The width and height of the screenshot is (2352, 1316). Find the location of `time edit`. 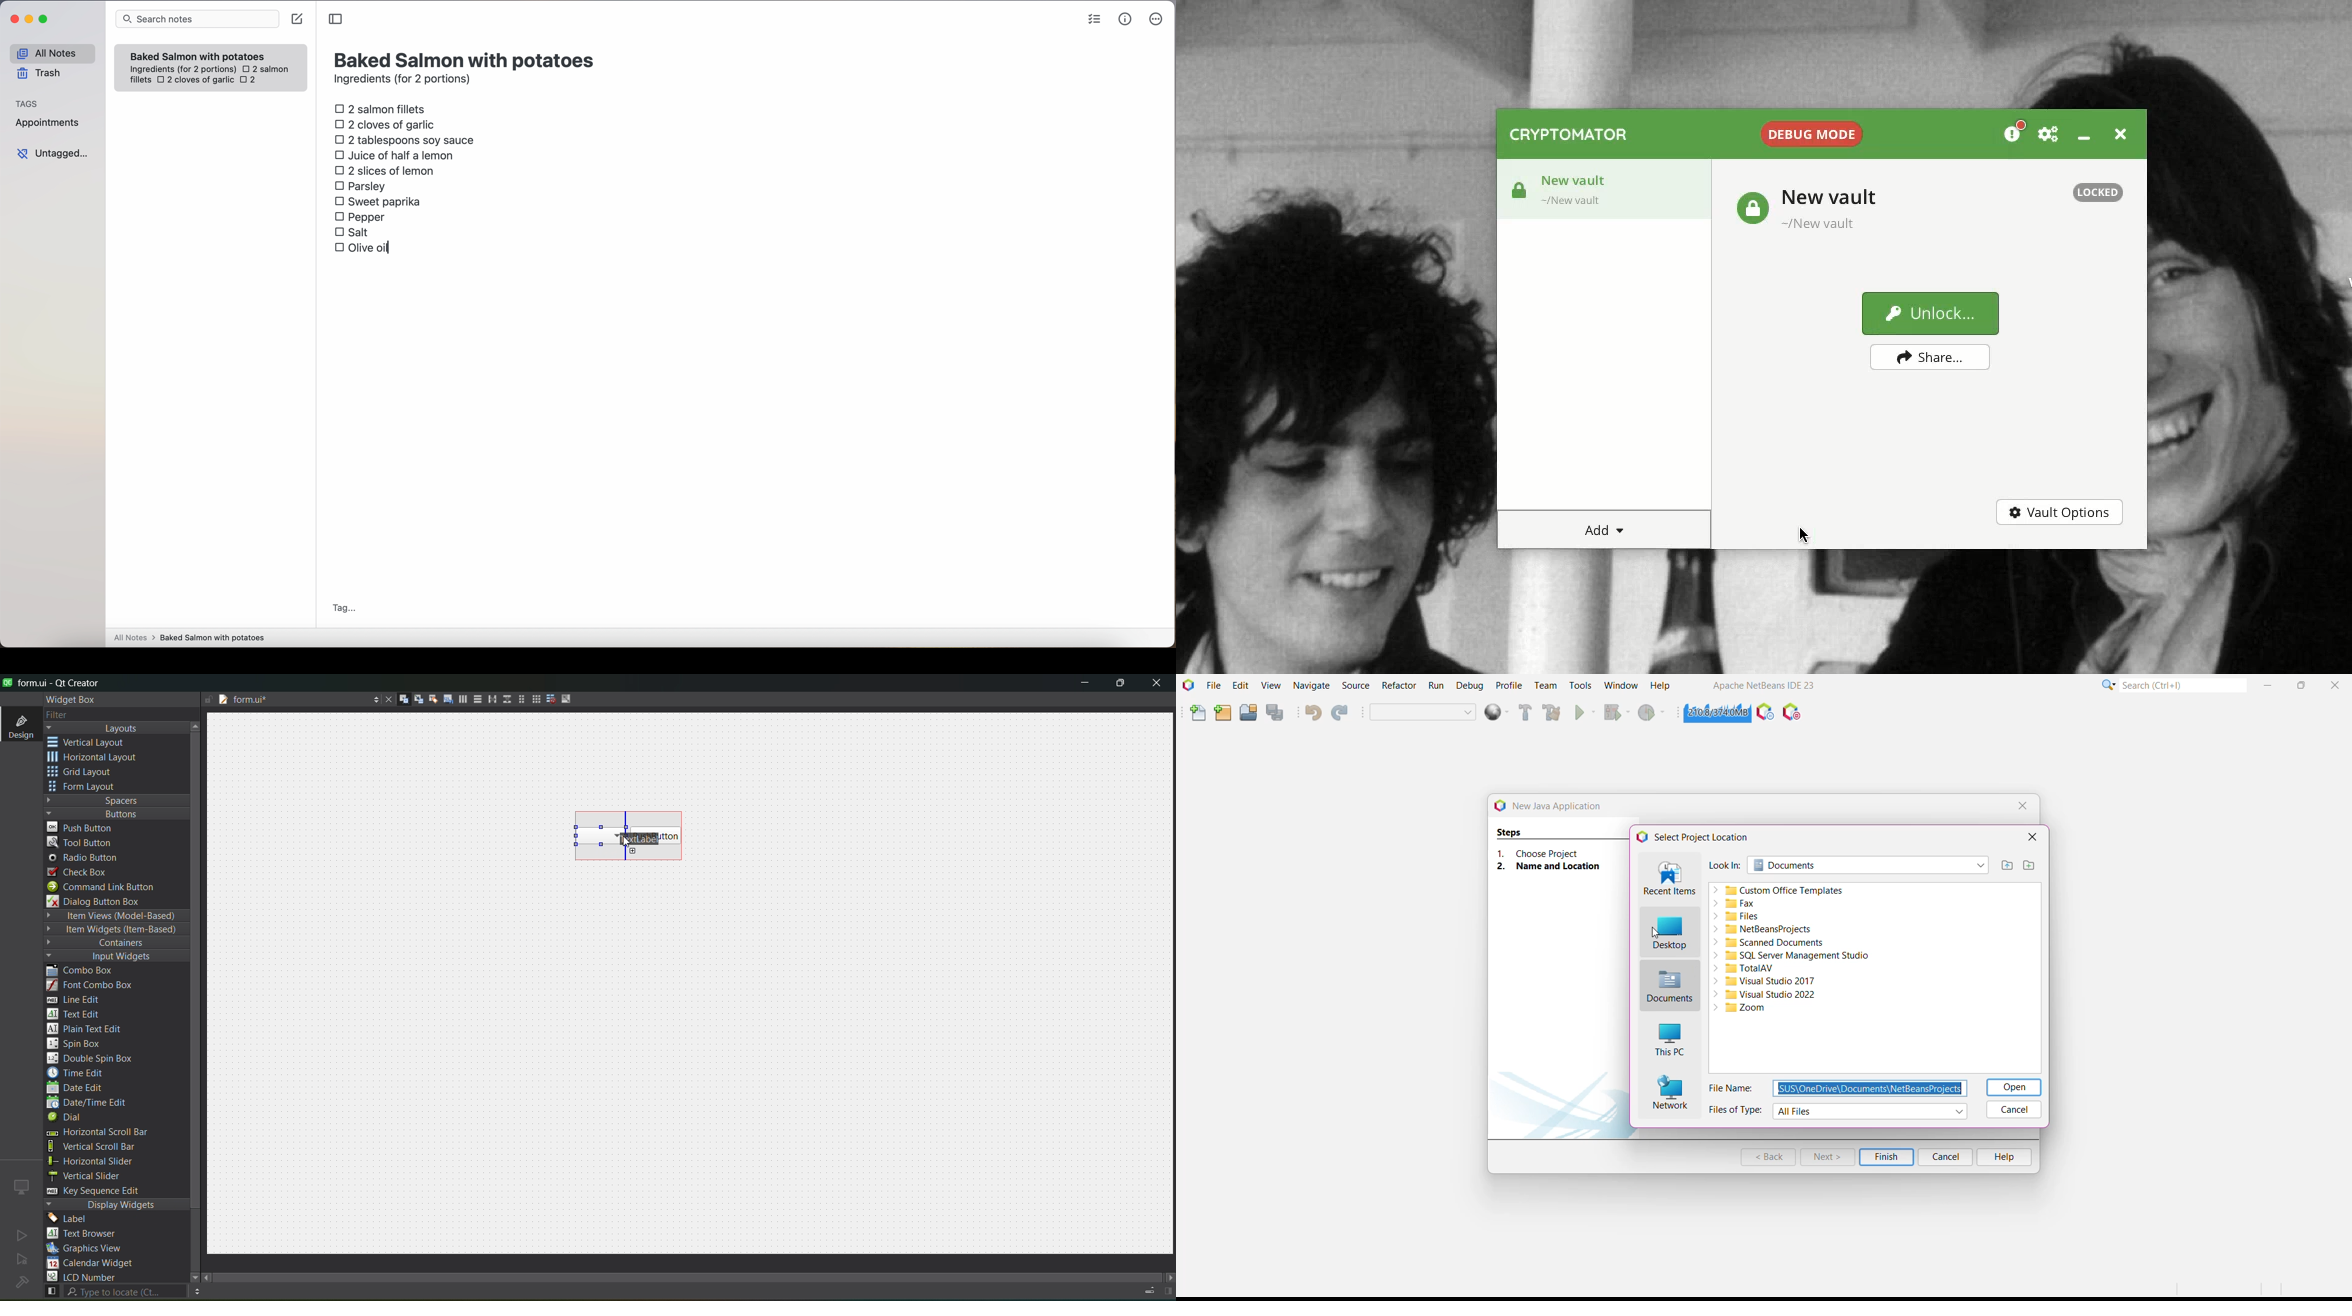

time edit is located at coordinates (80, 1073).